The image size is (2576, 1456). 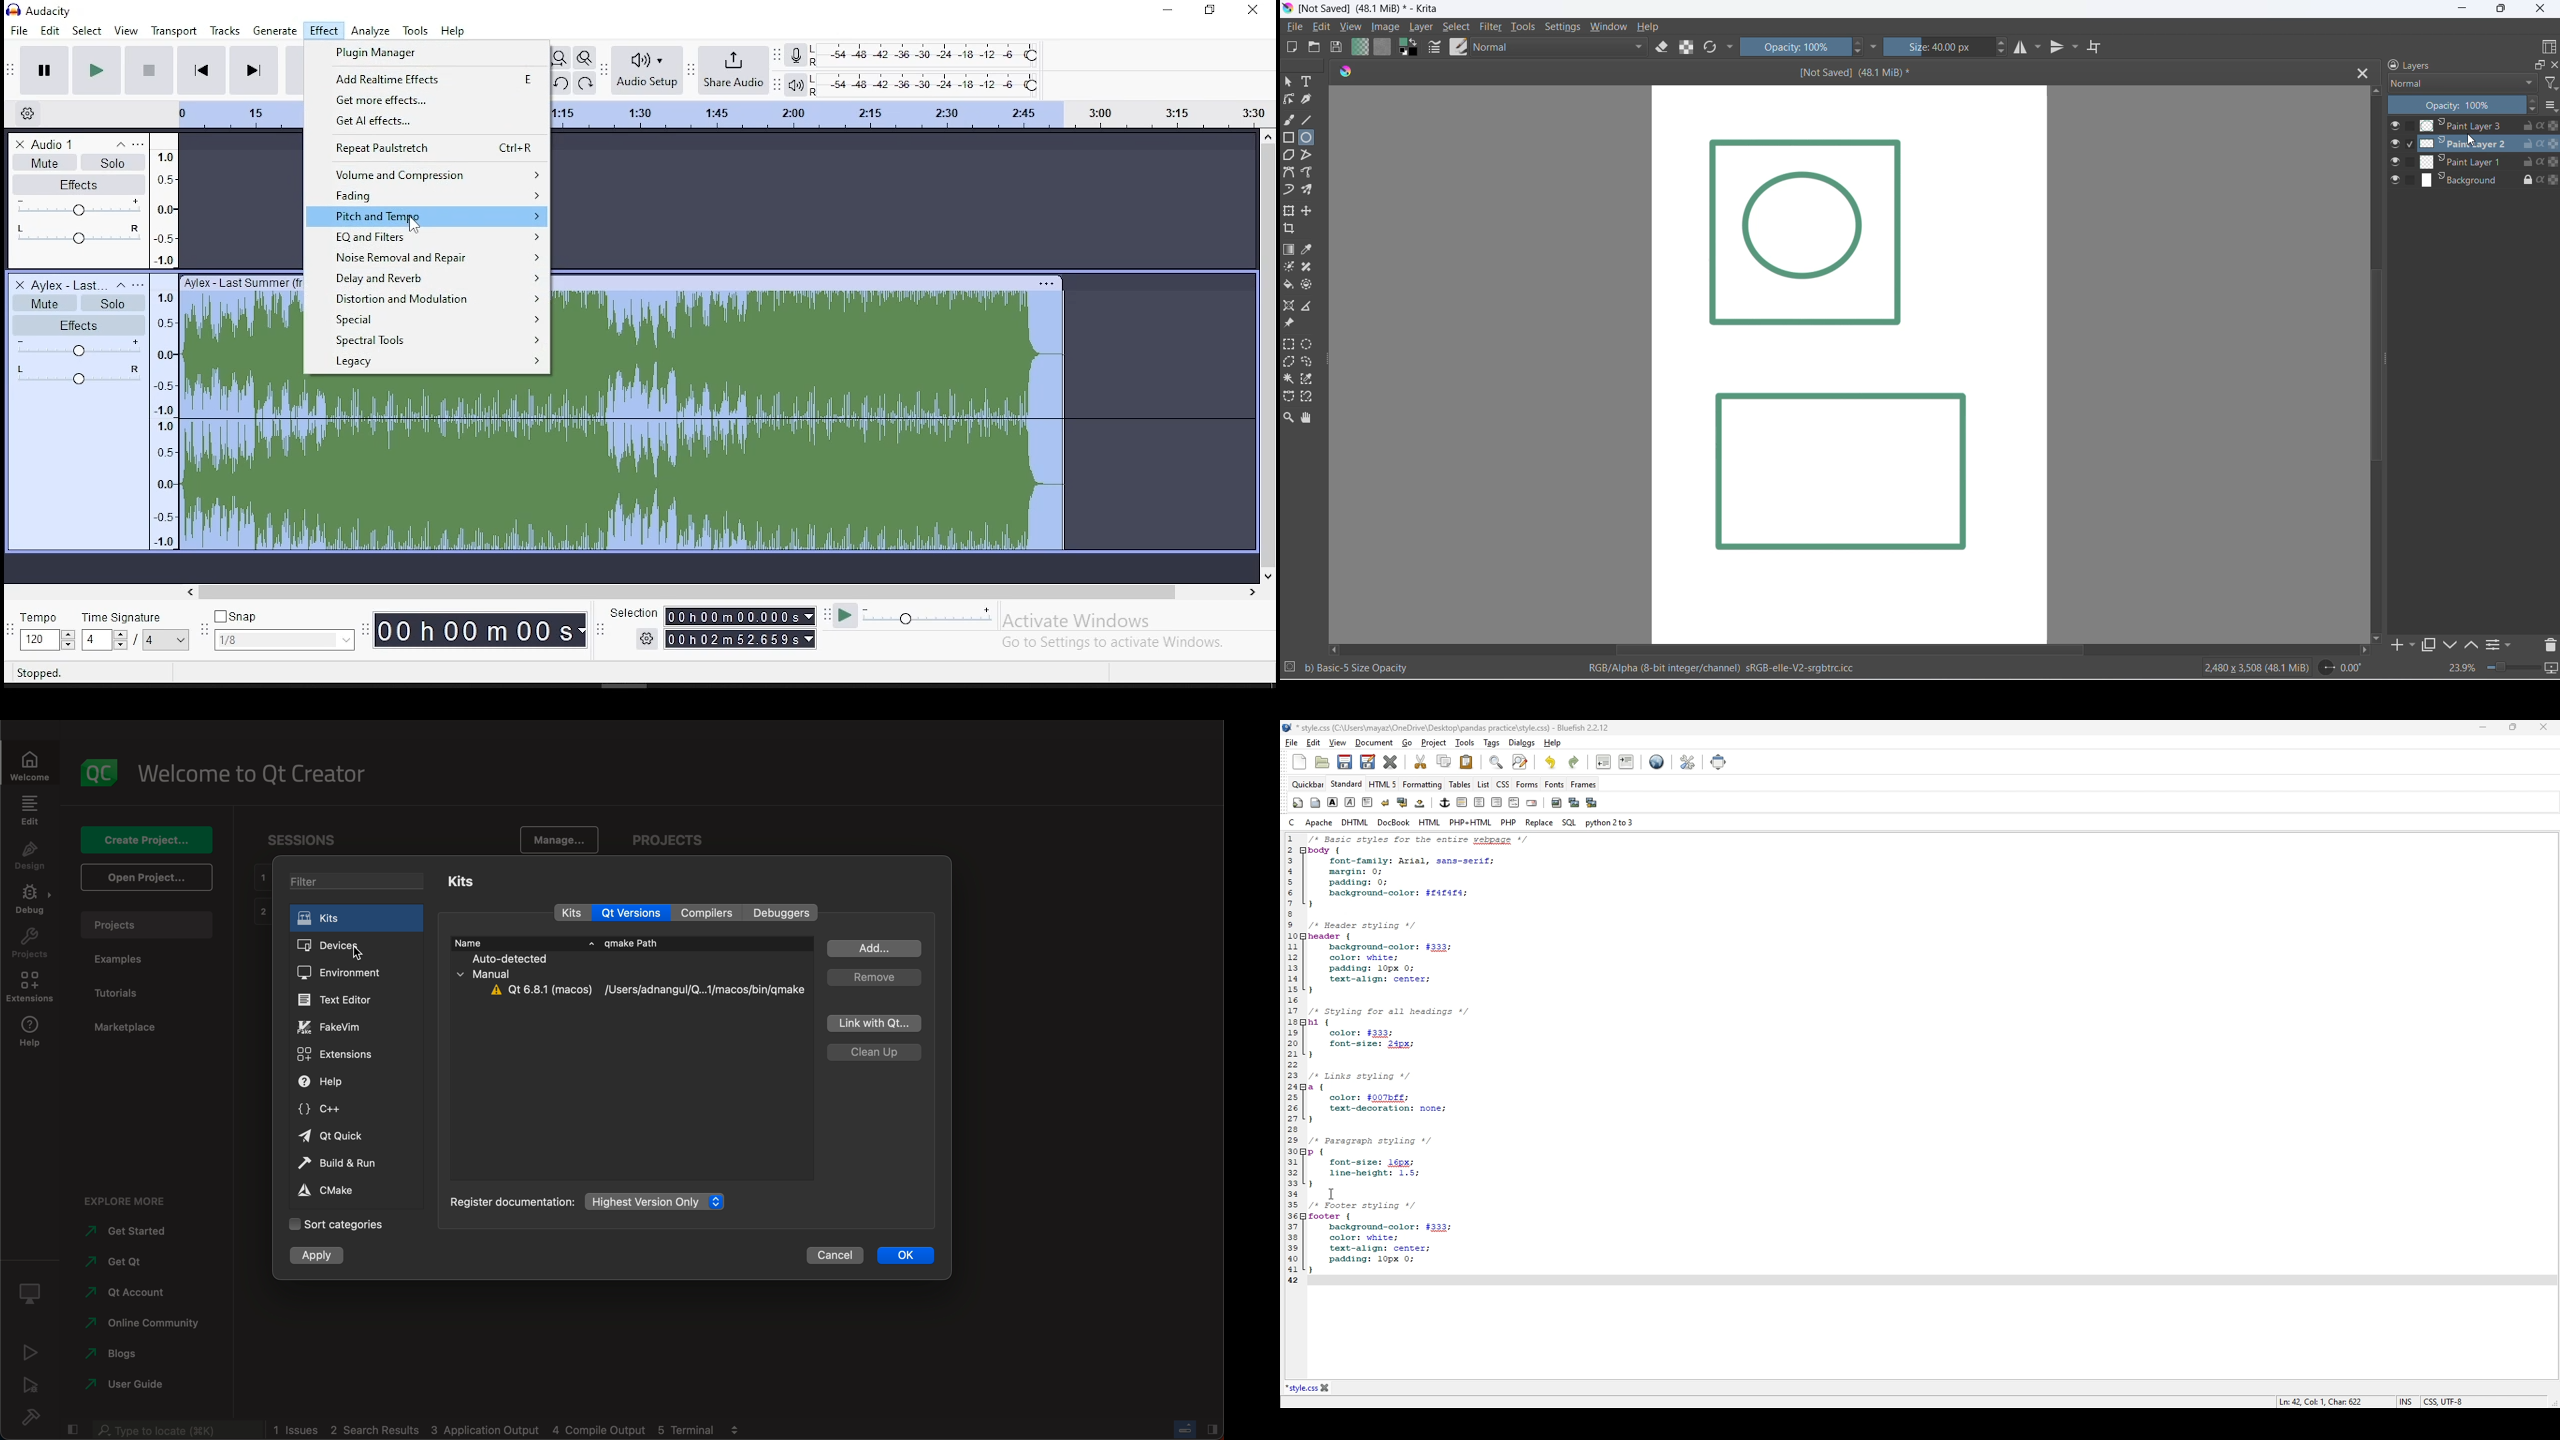 I want to click on RGB/Alpha (8-bit integer/channel) sRGB-elle-V2-srgbtrc.icc, so click(x=1736, y=671).